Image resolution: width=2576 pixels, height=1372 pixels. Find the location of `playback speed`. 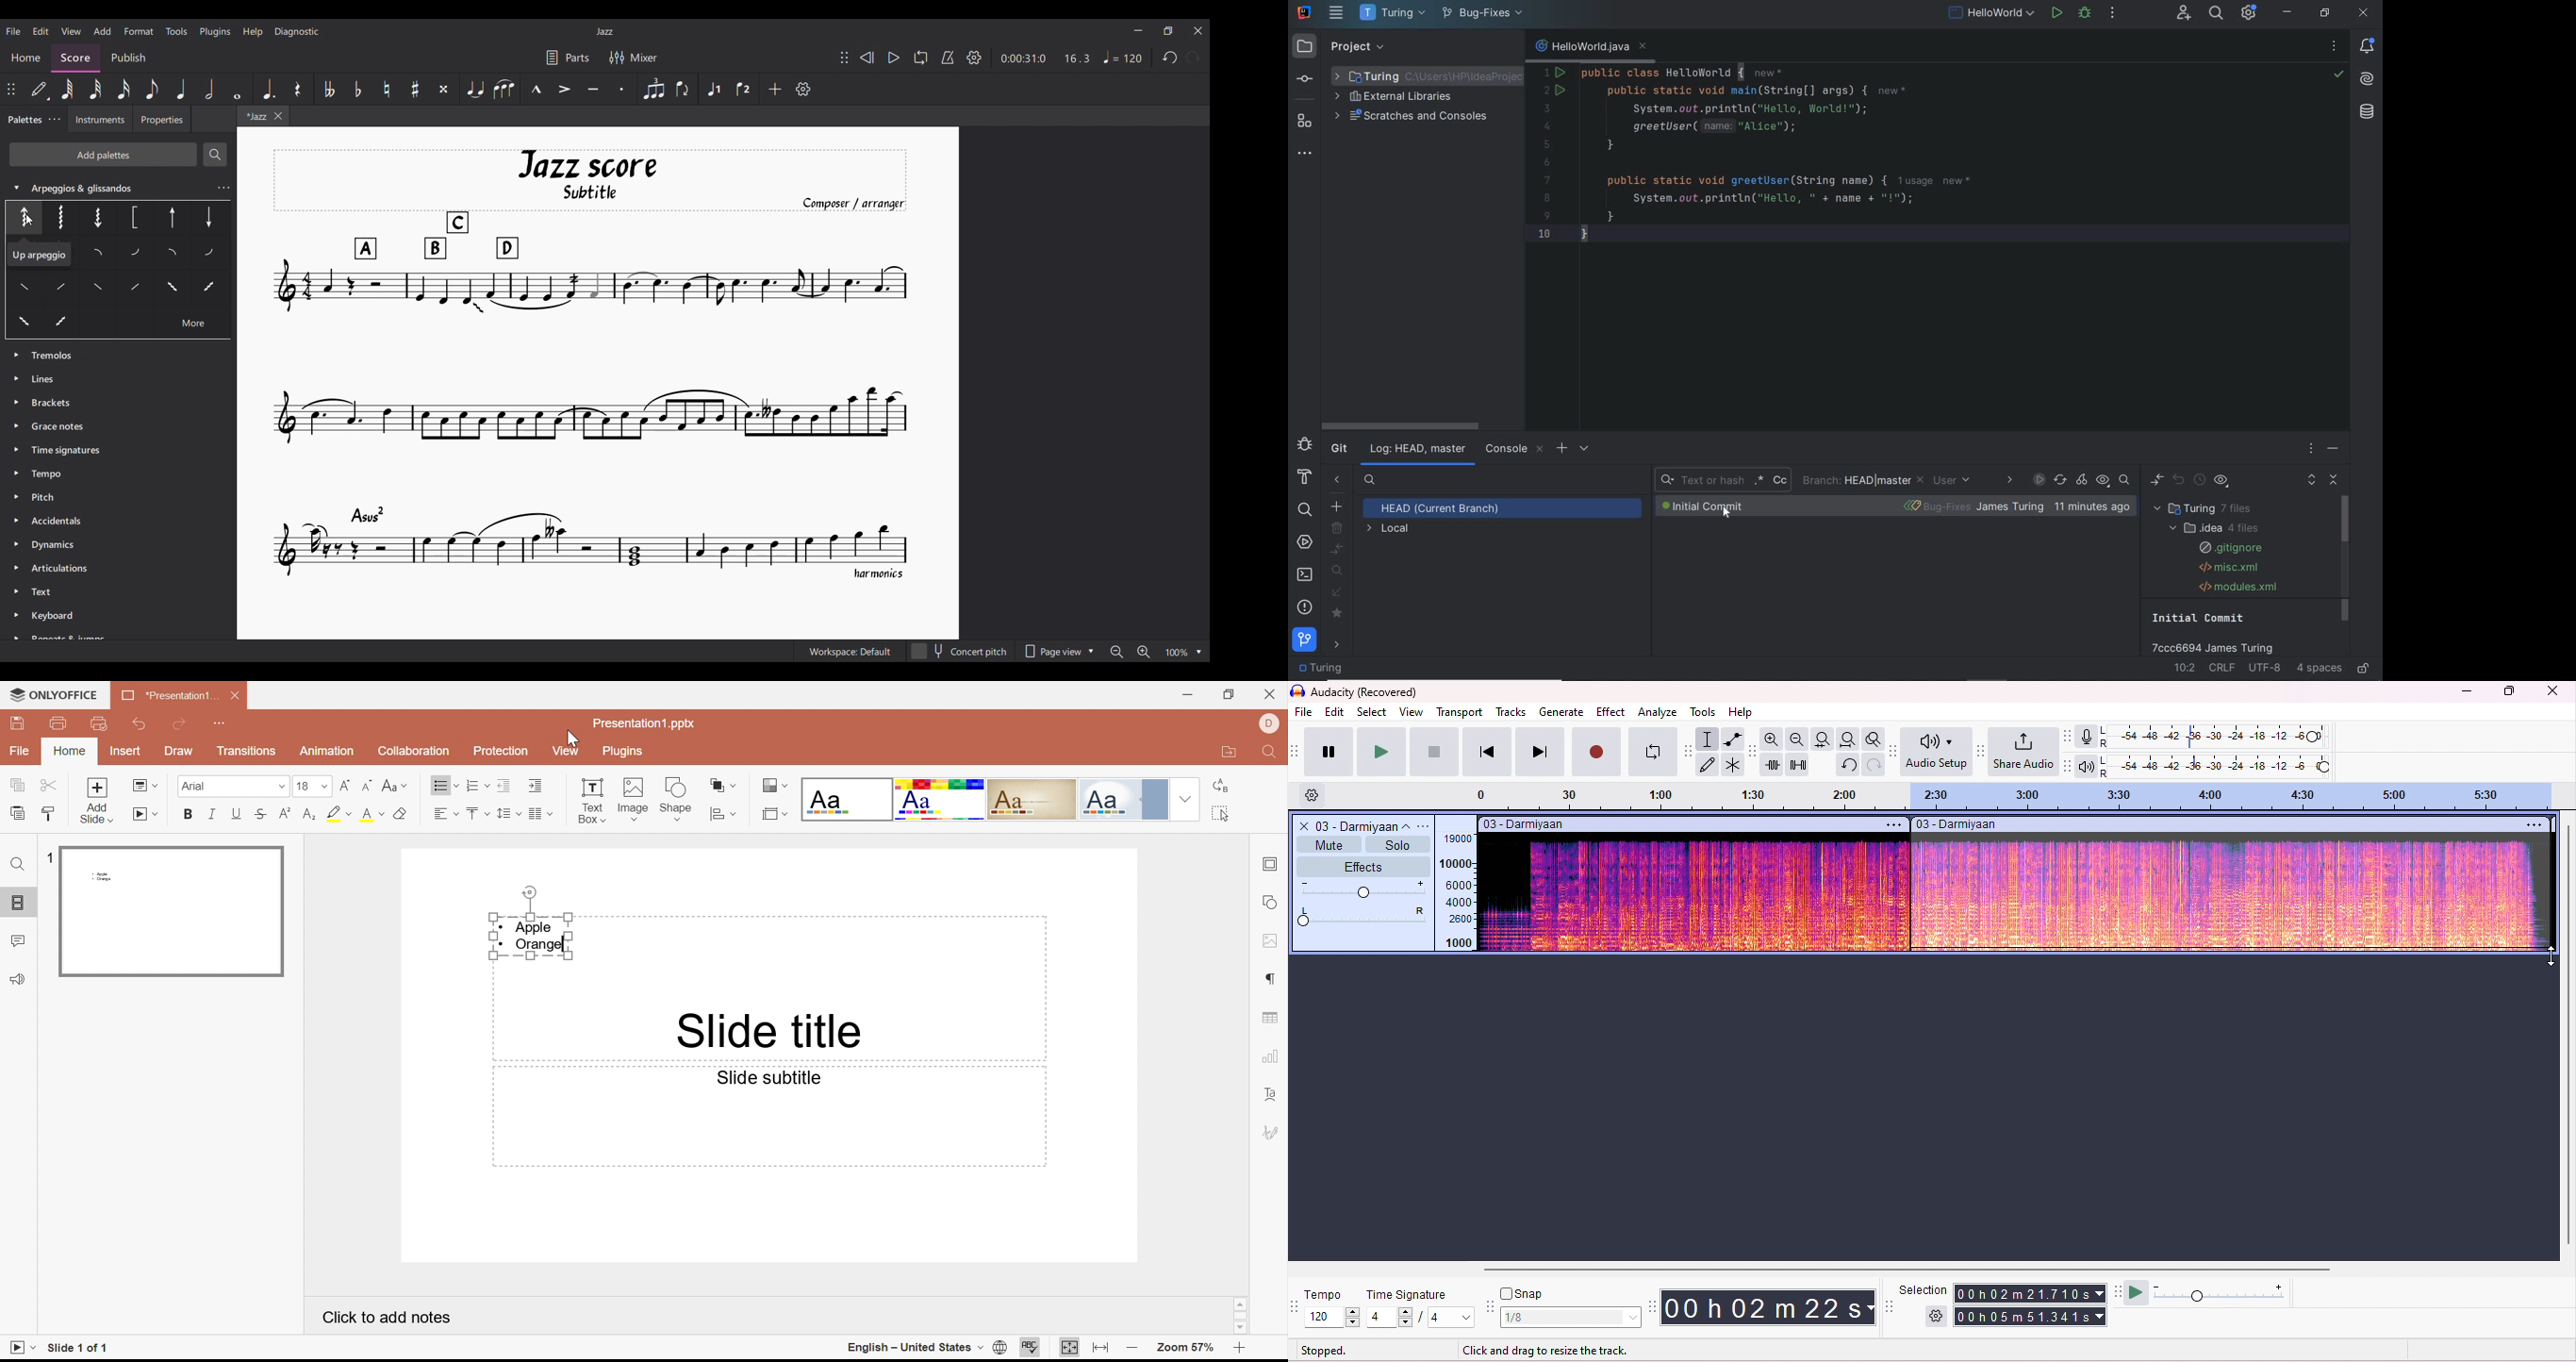

playback speed is located at coordinates (2222, 1293).